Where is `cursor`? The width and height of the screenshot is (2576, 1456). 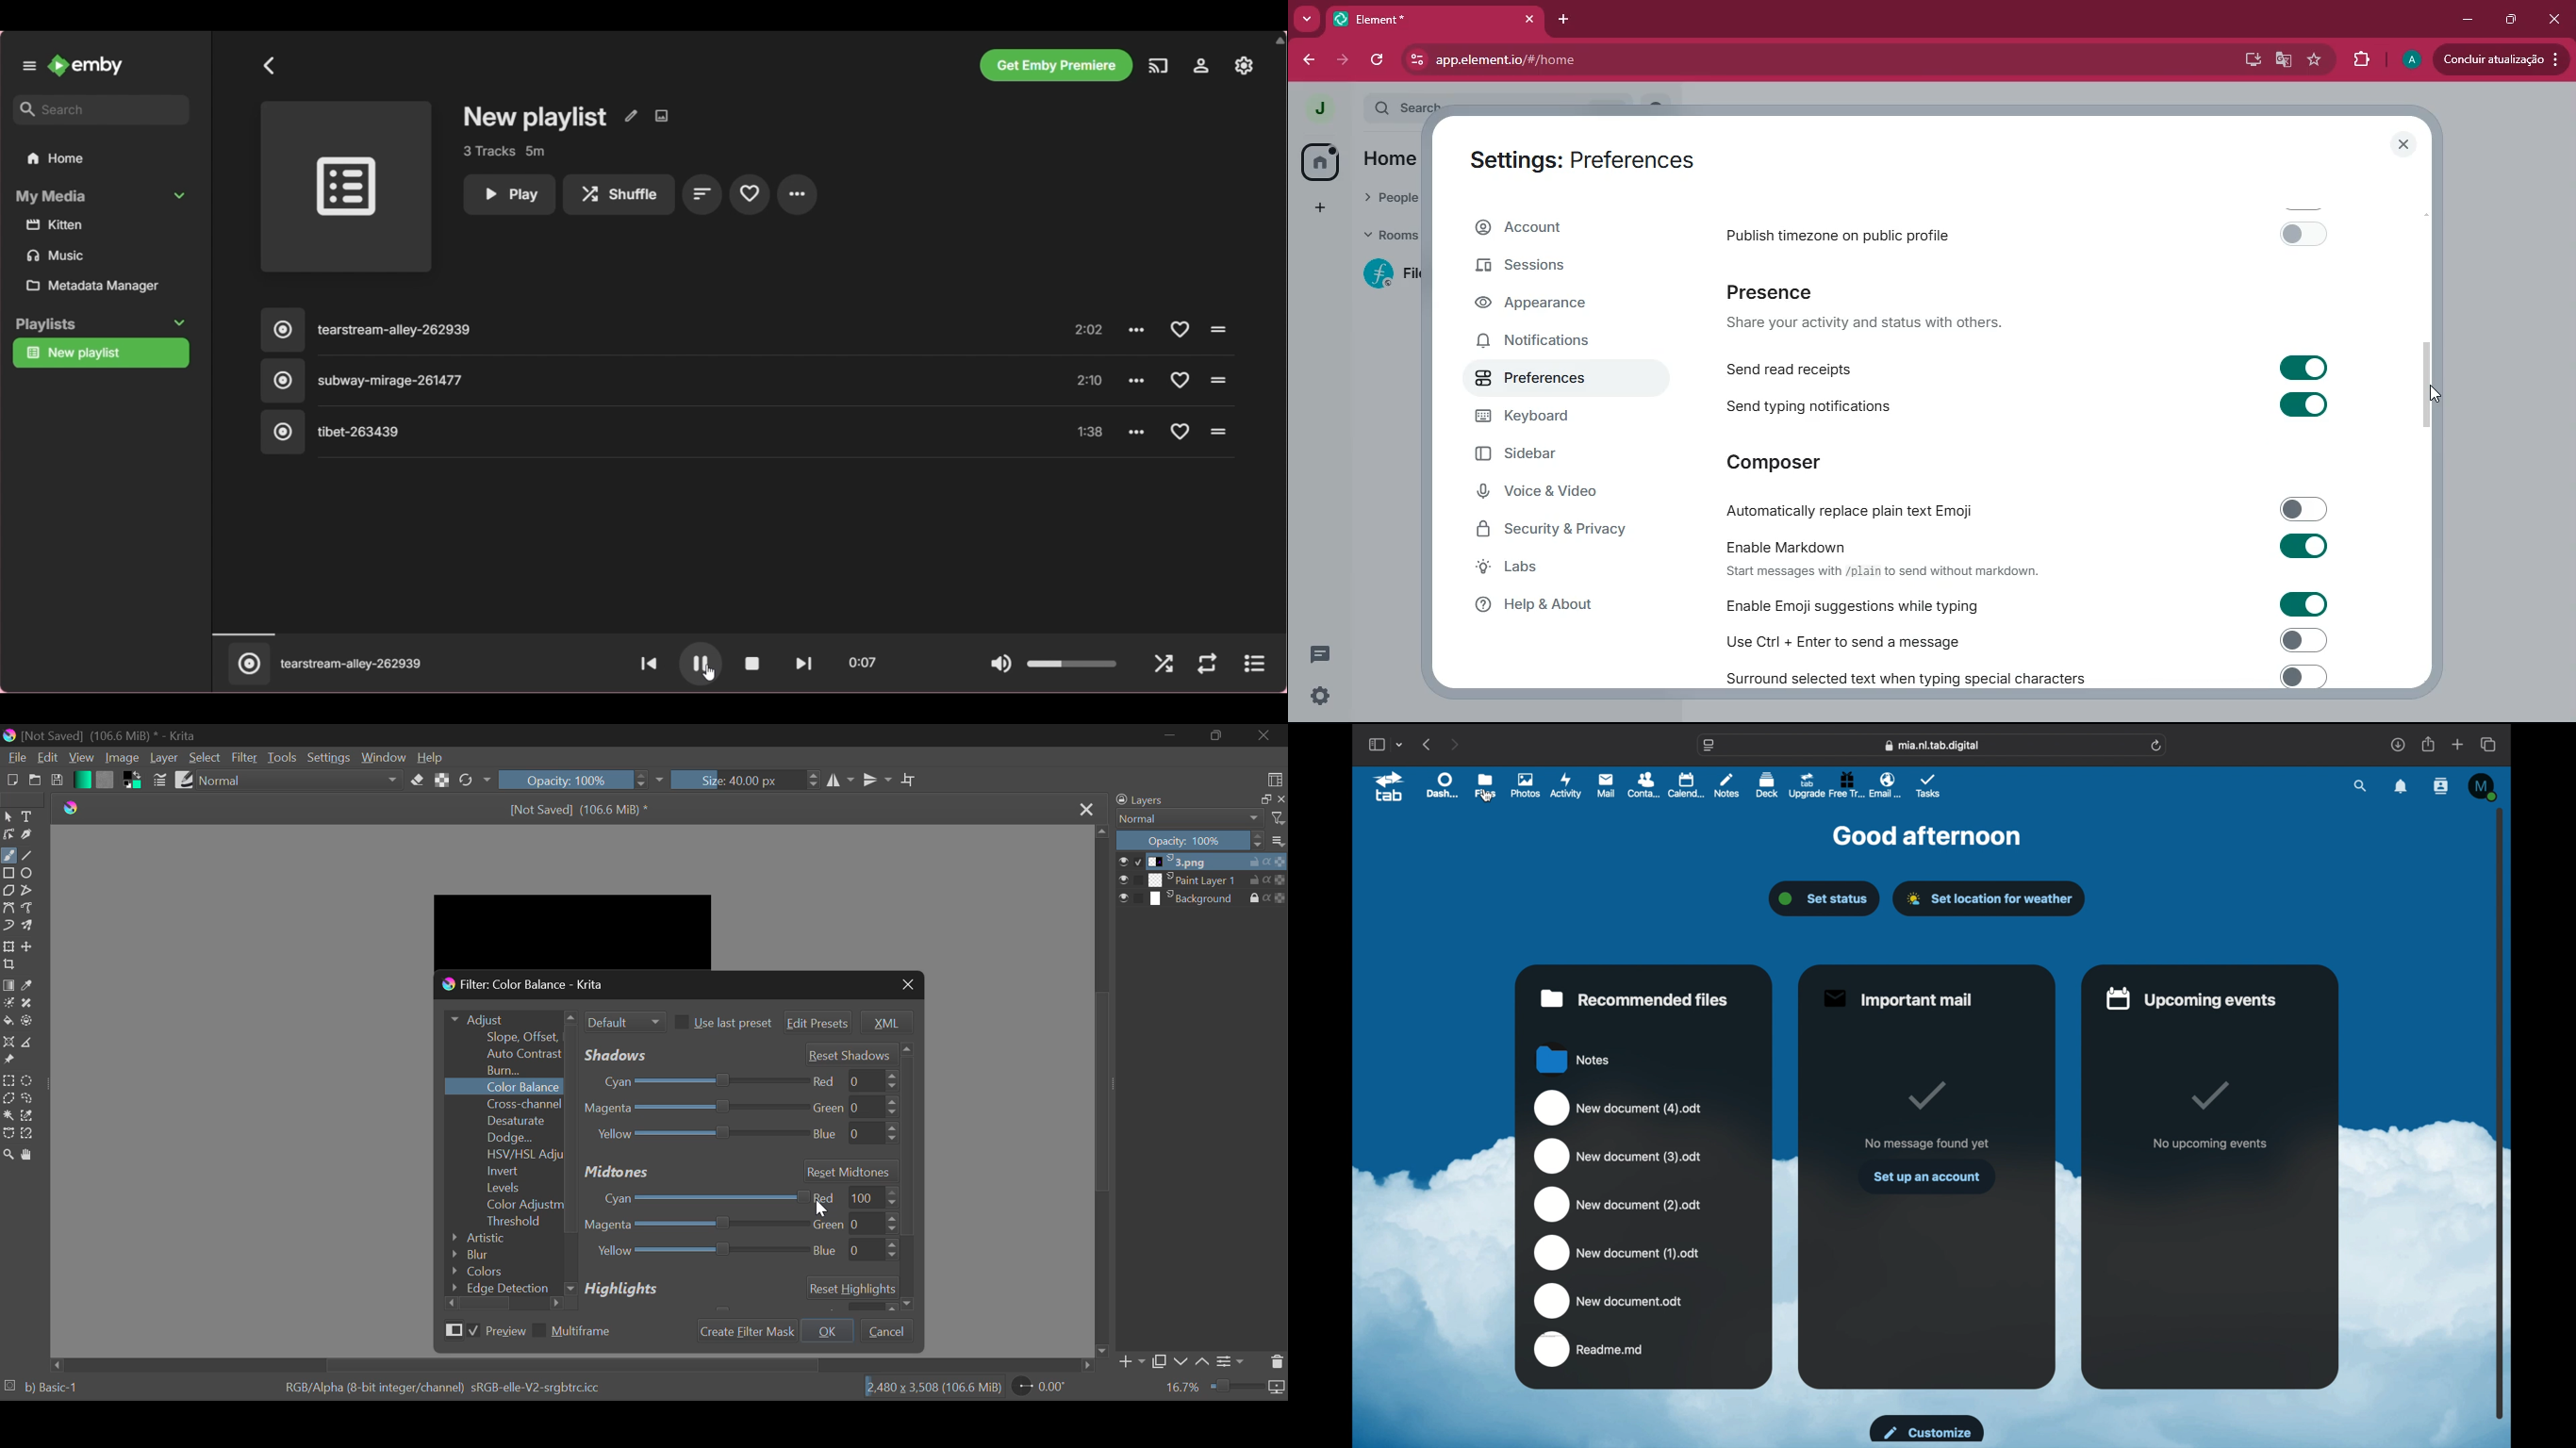
cursor is located at coordinates (709, 673).